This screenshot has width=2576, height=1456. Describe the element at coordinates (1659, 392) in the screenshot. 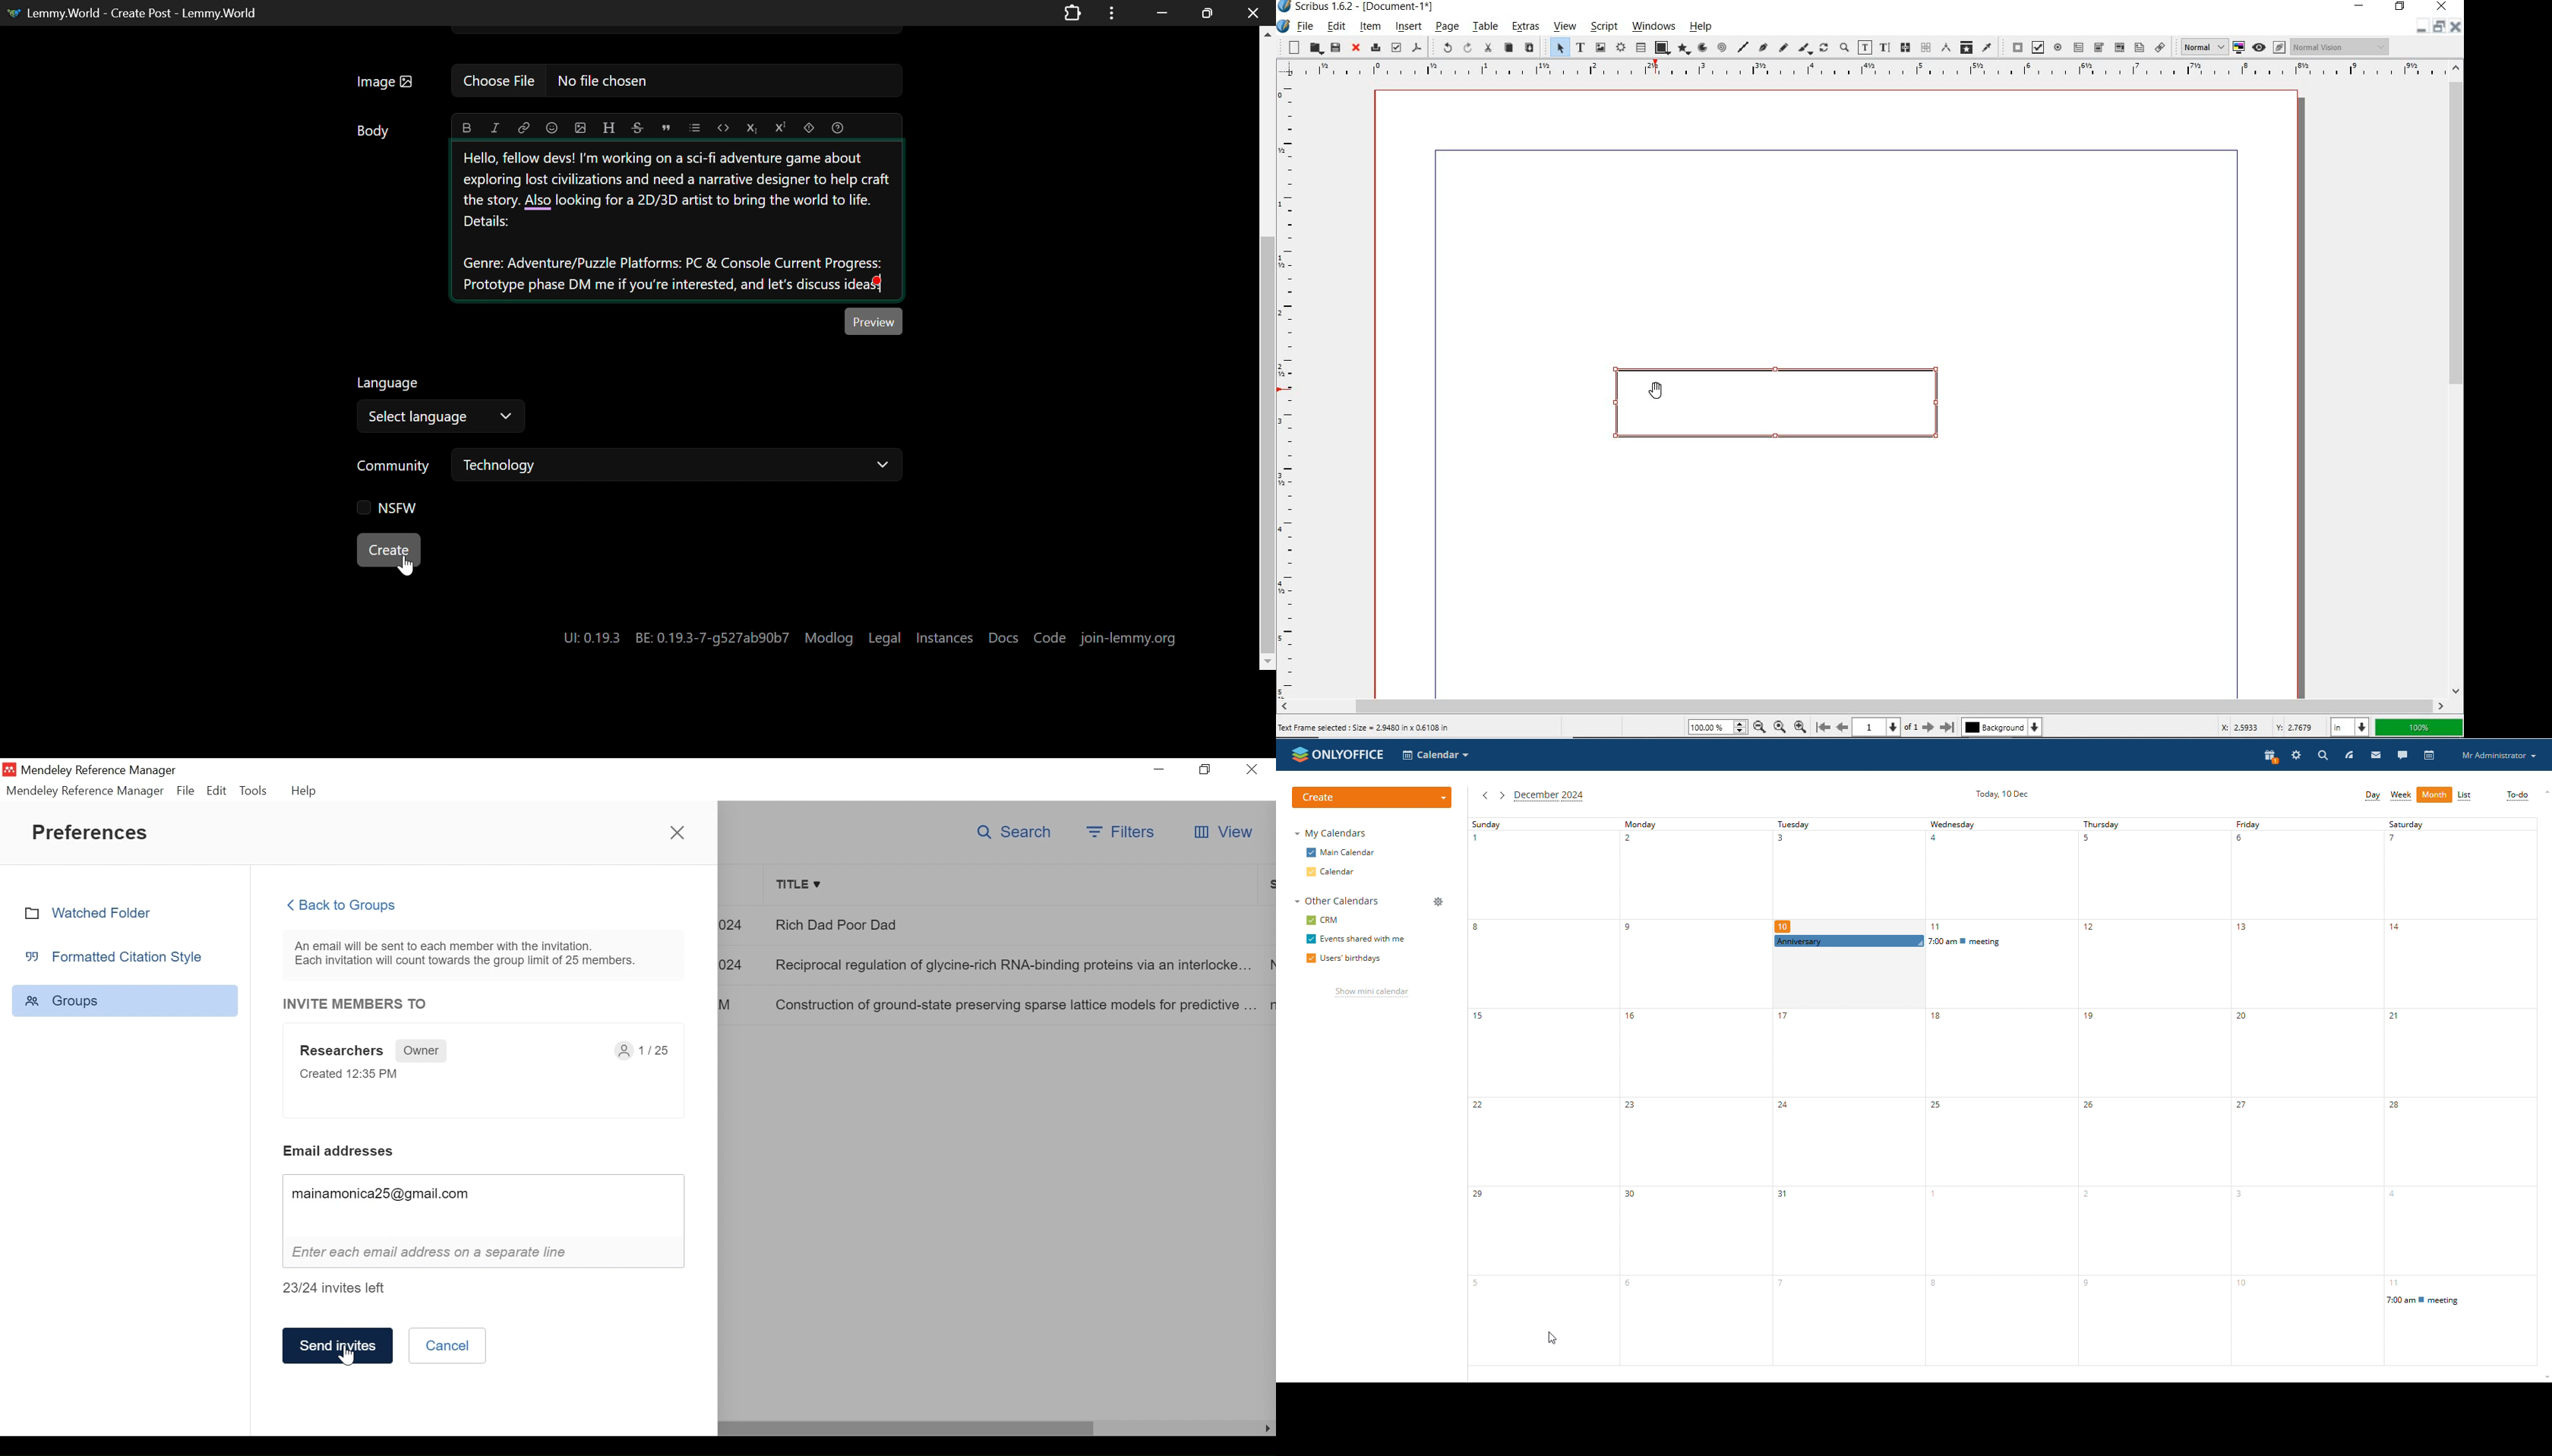

I see `Cursor` at that location.